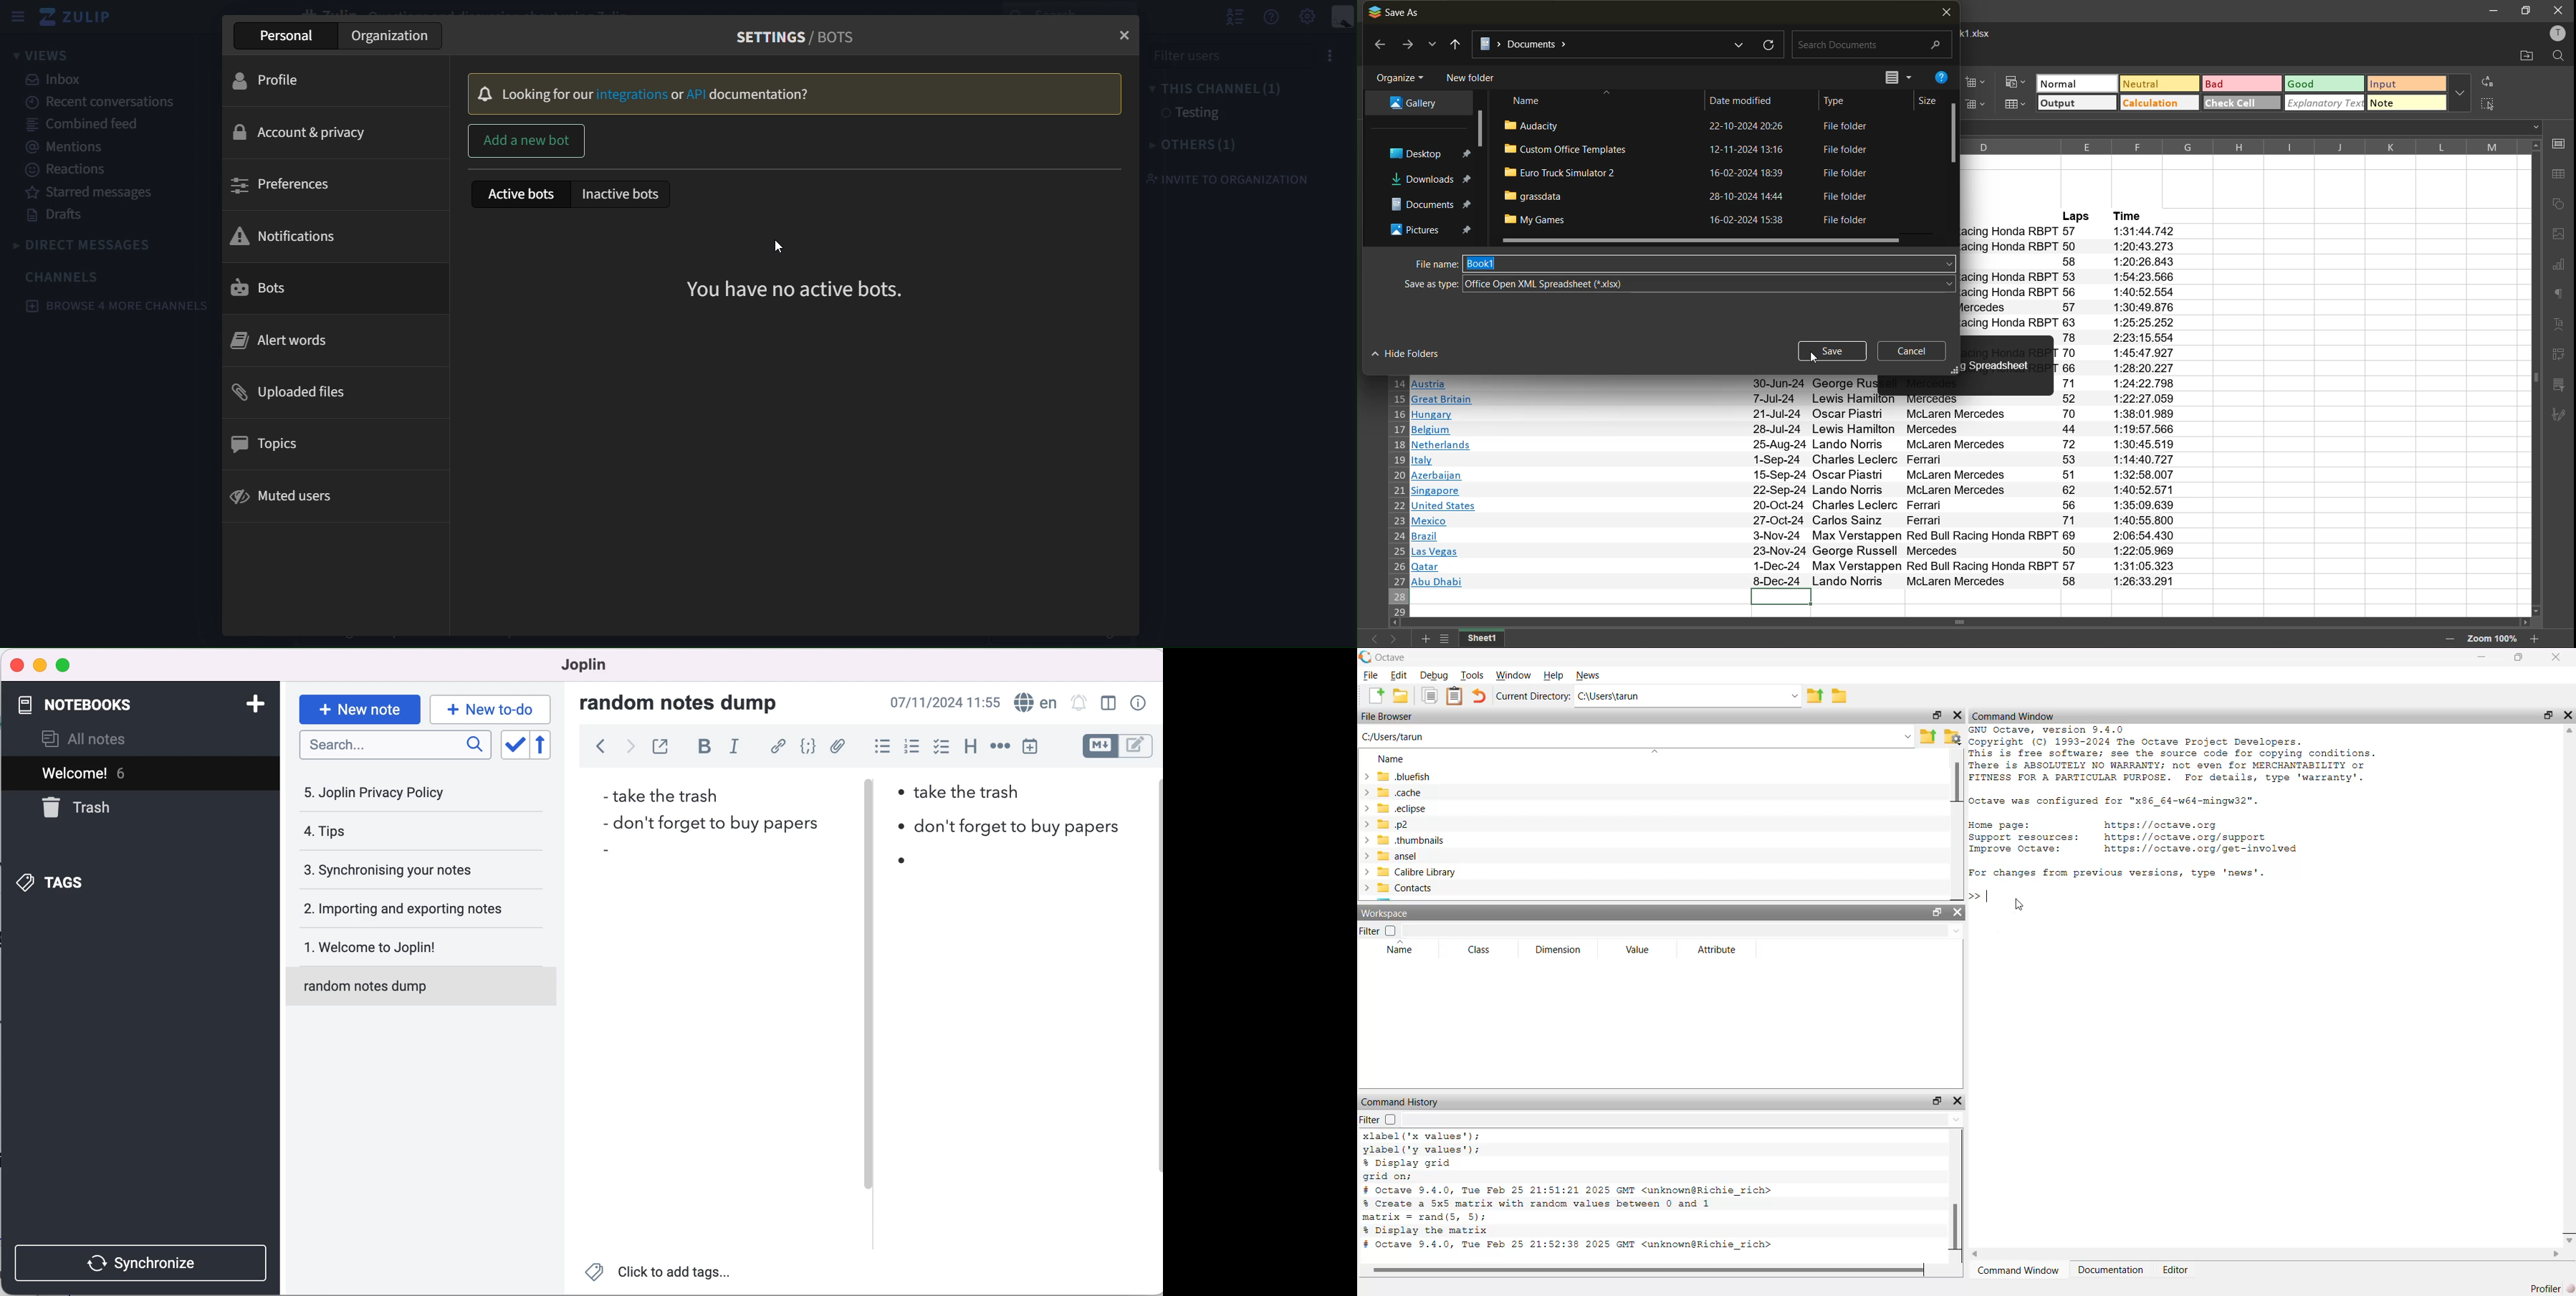 This screenshot has height=1316, width=2576. Describe the element at coordinates (1874, 44) in the screenshot. I see `search` at that location.